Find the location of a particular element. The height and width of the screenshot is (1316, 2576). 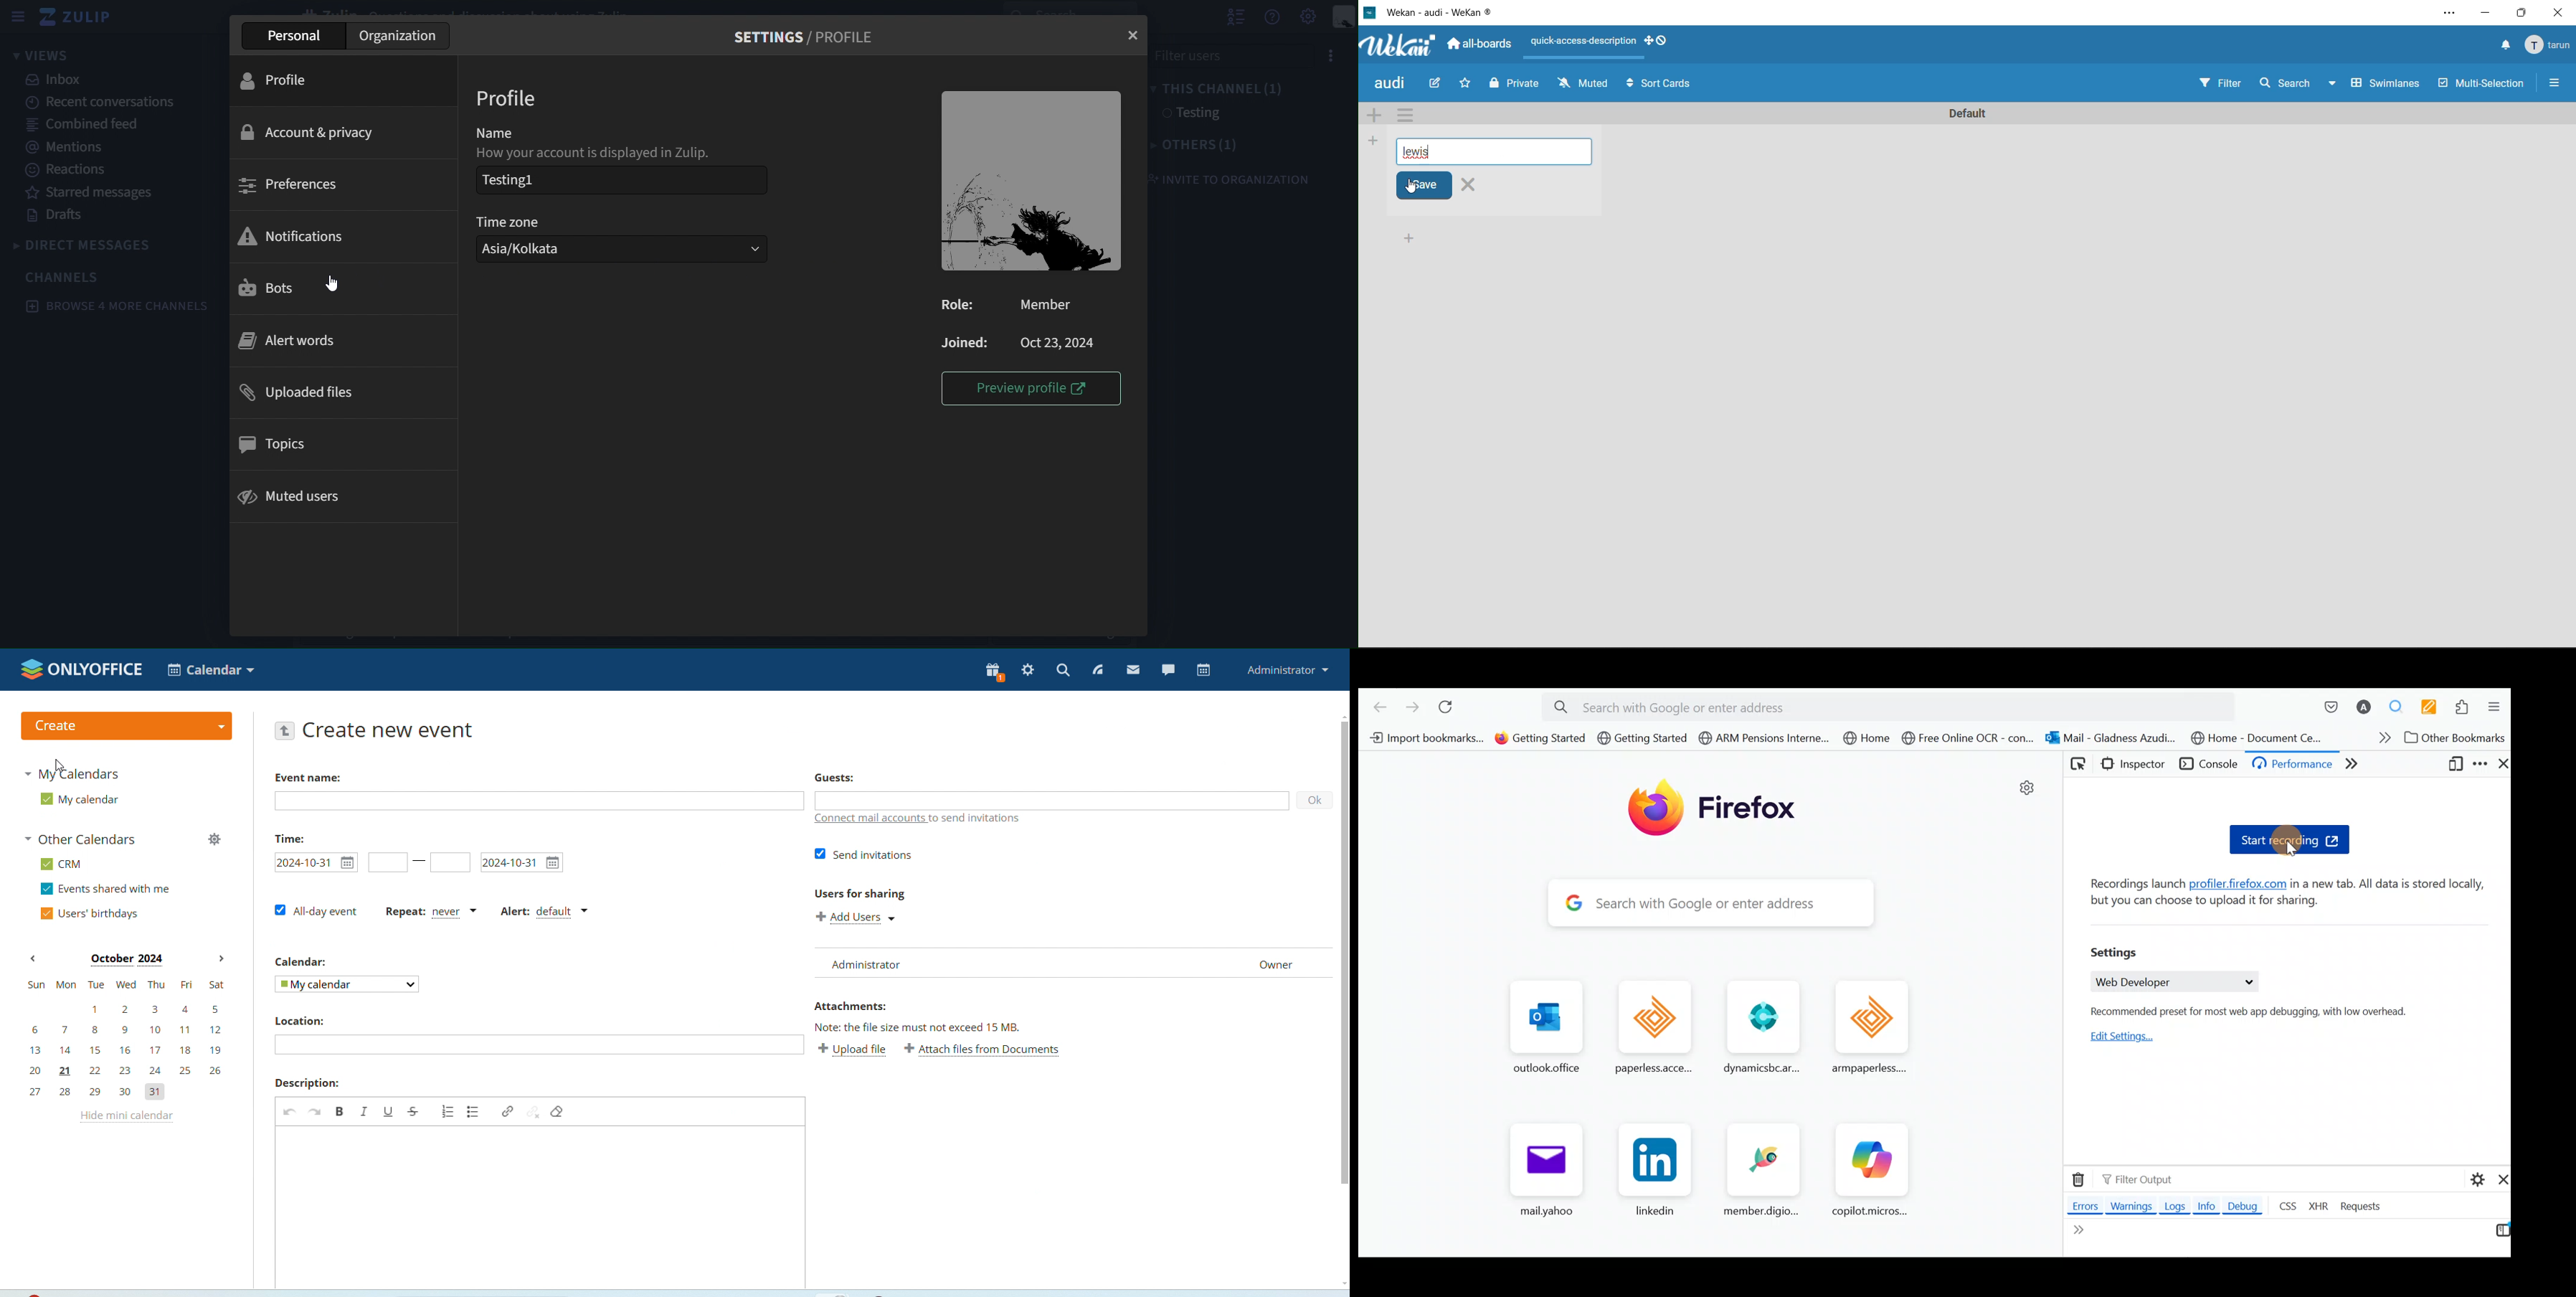

settings is located at coordinates (2026, 790).